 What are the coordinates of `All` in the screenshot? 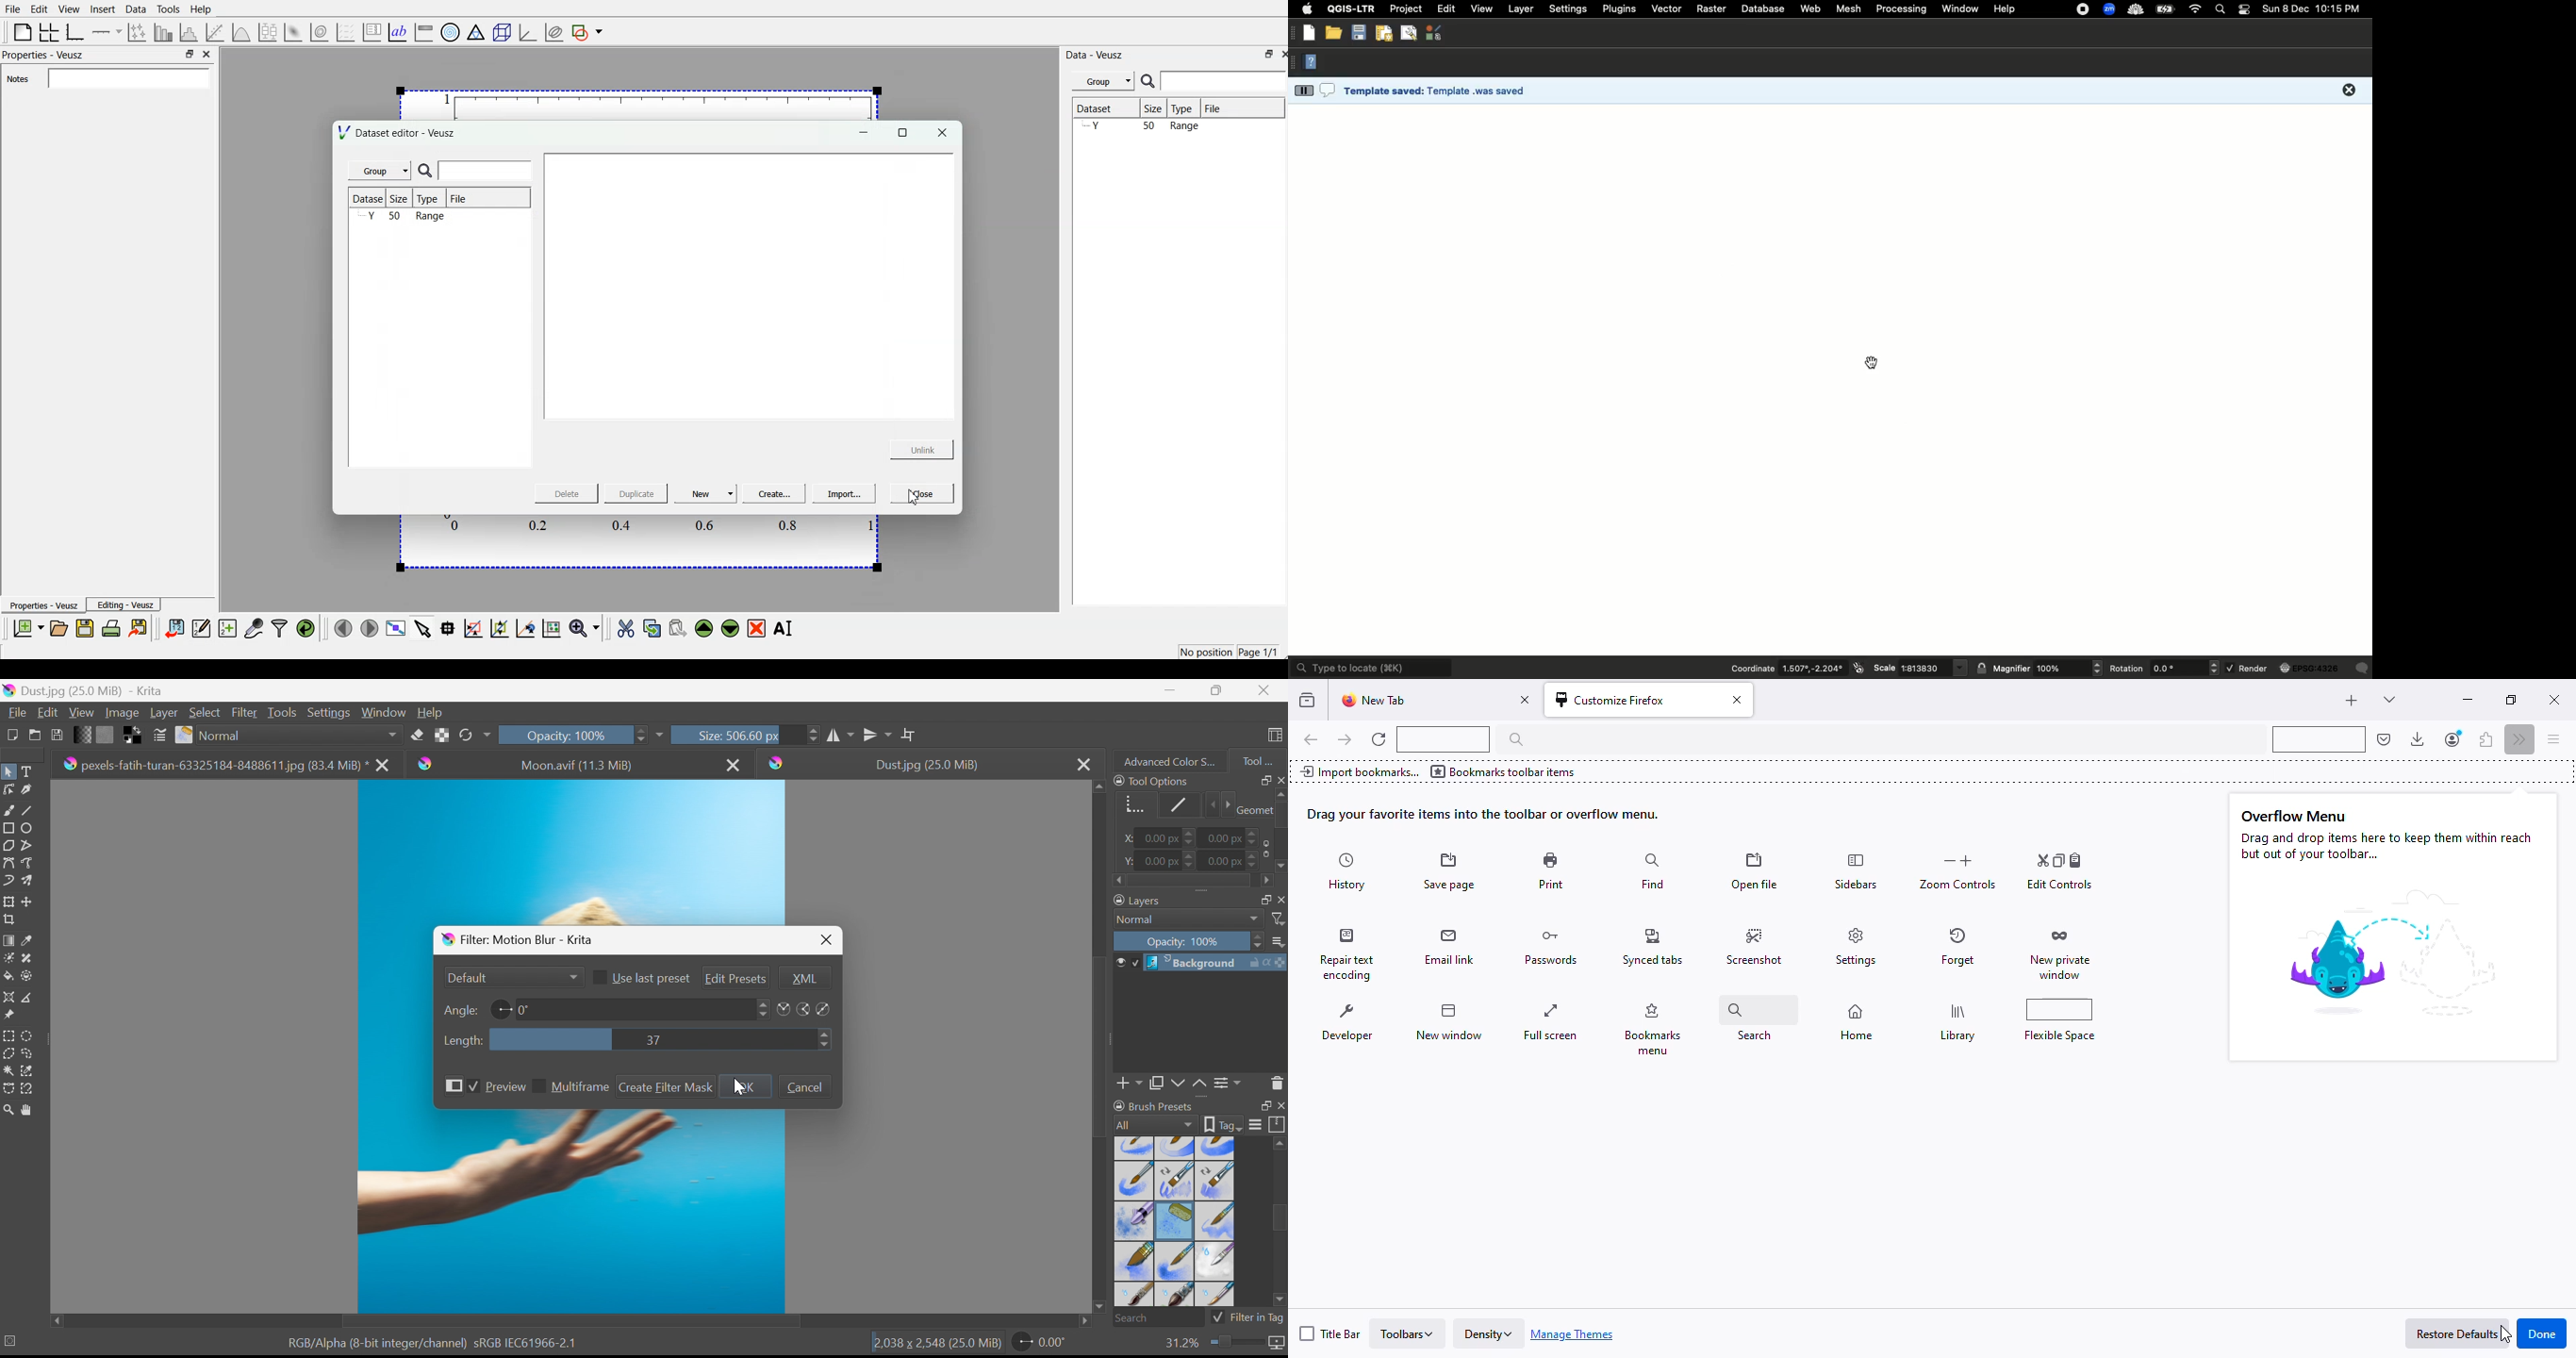 It's located at (1155, 1125).